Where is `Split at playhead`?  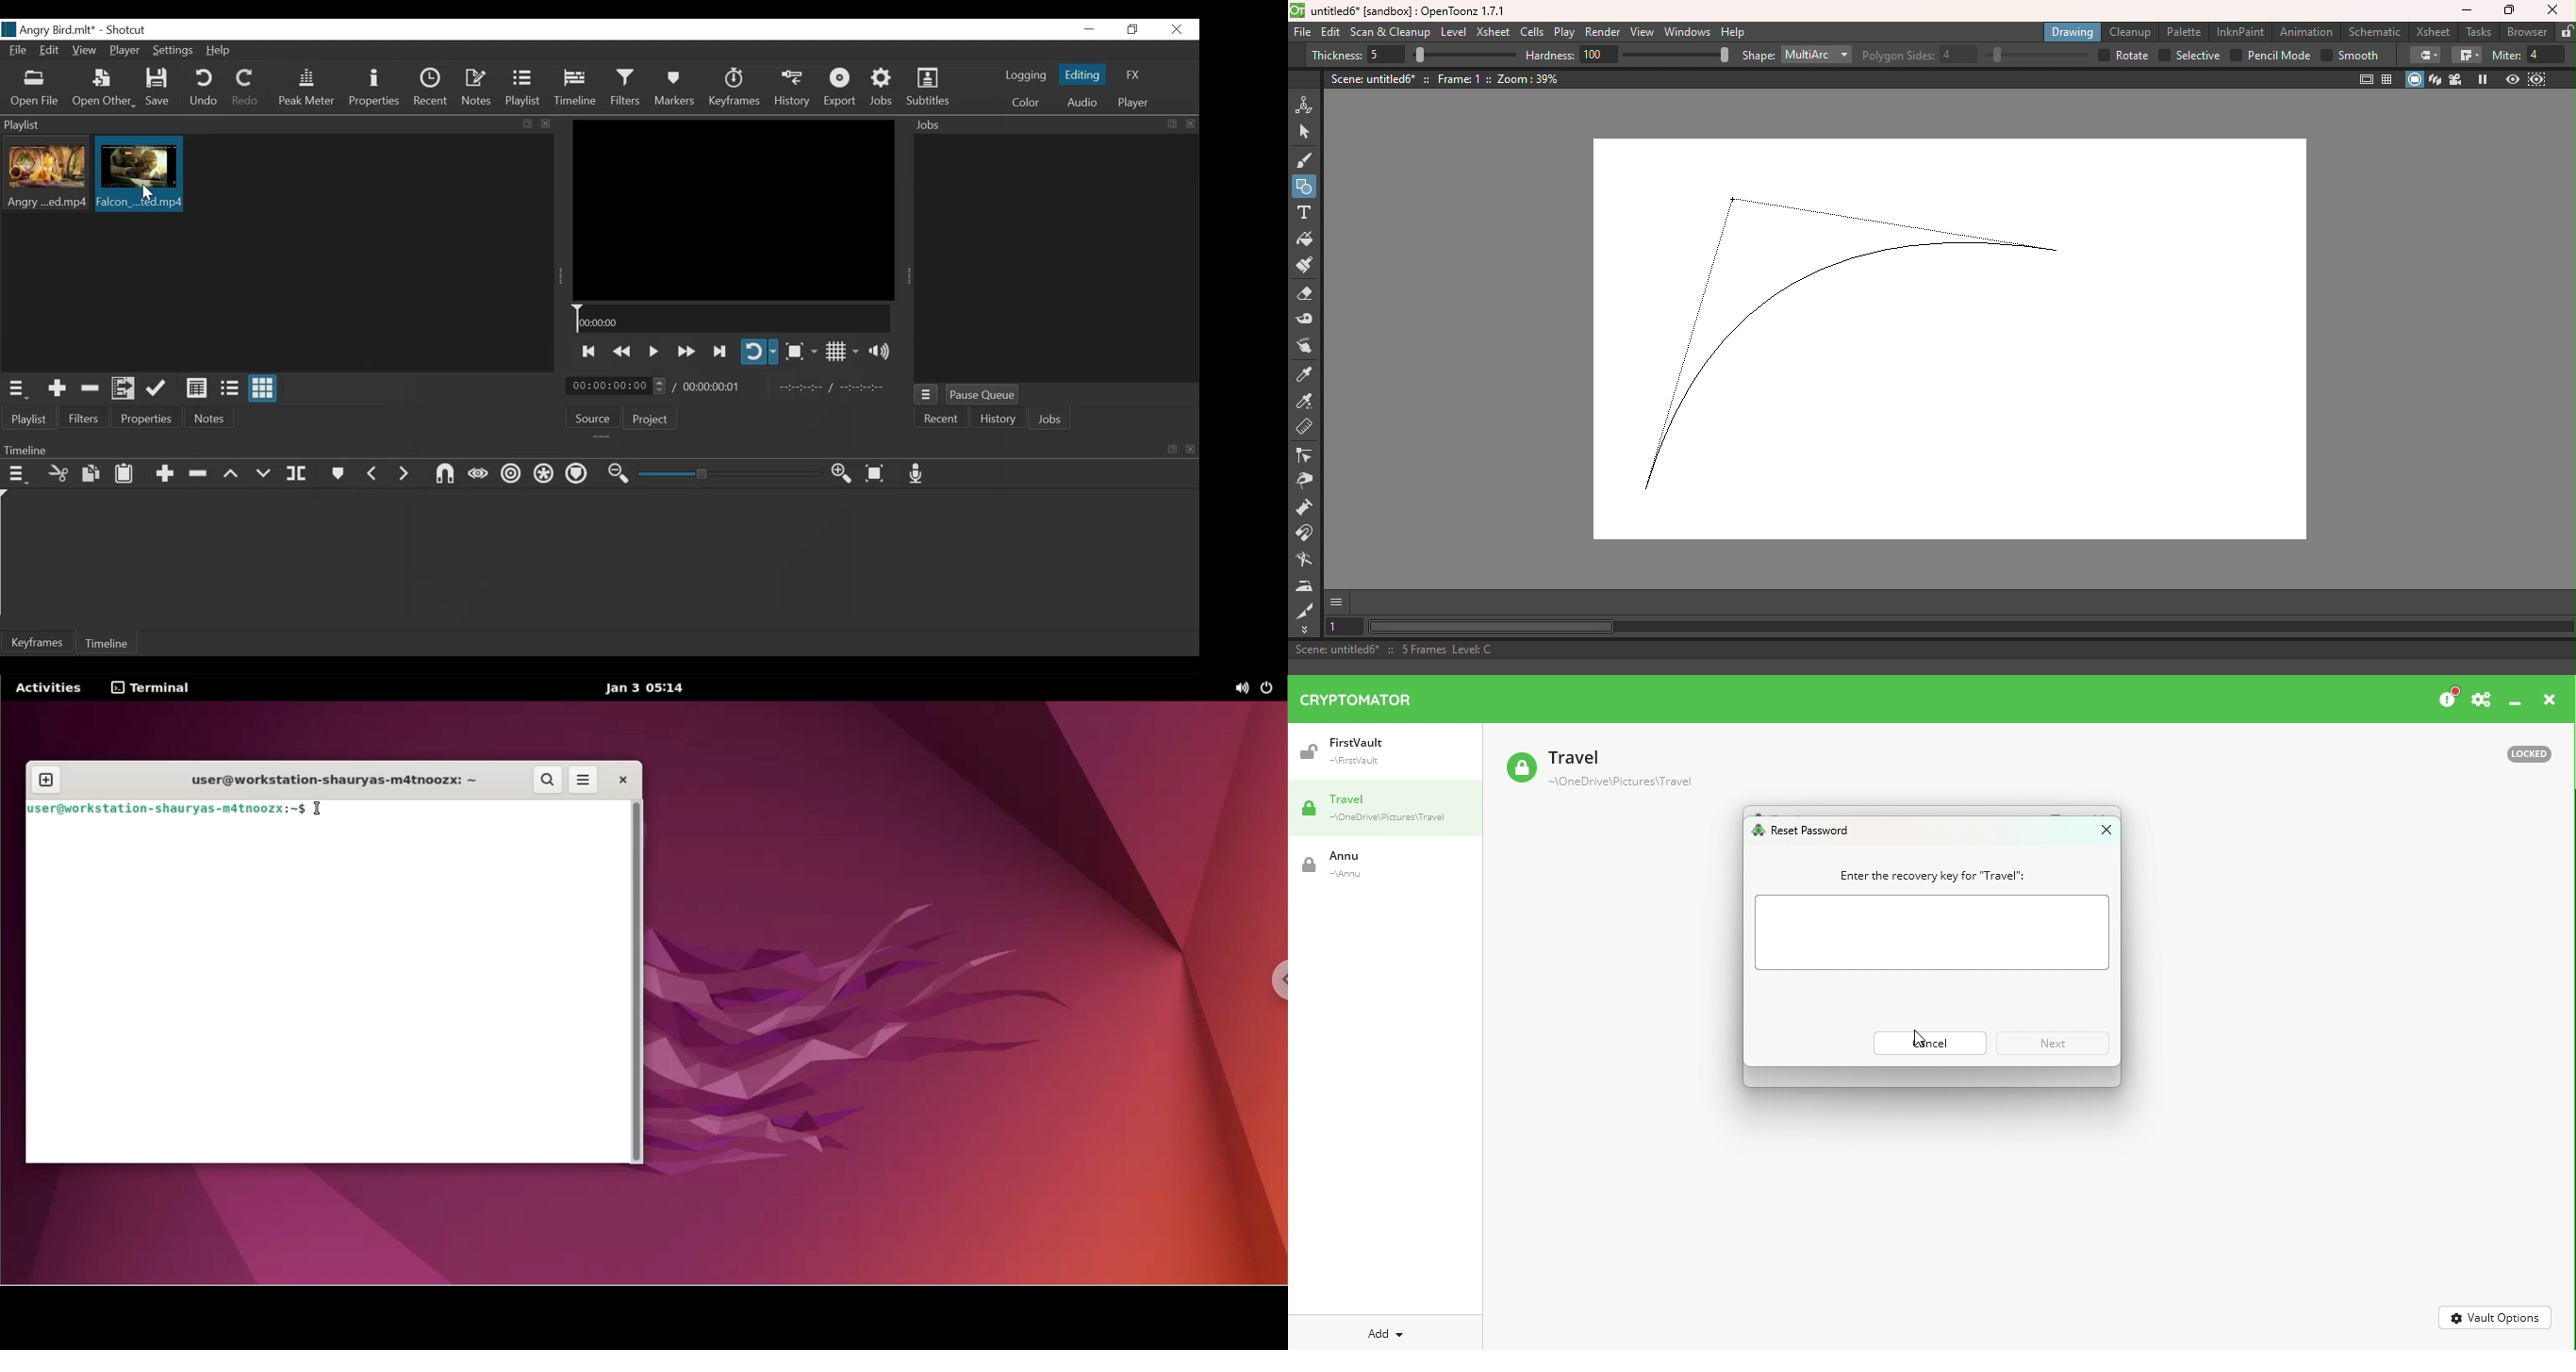
Split at playhead is located at coordinates (297, 474).